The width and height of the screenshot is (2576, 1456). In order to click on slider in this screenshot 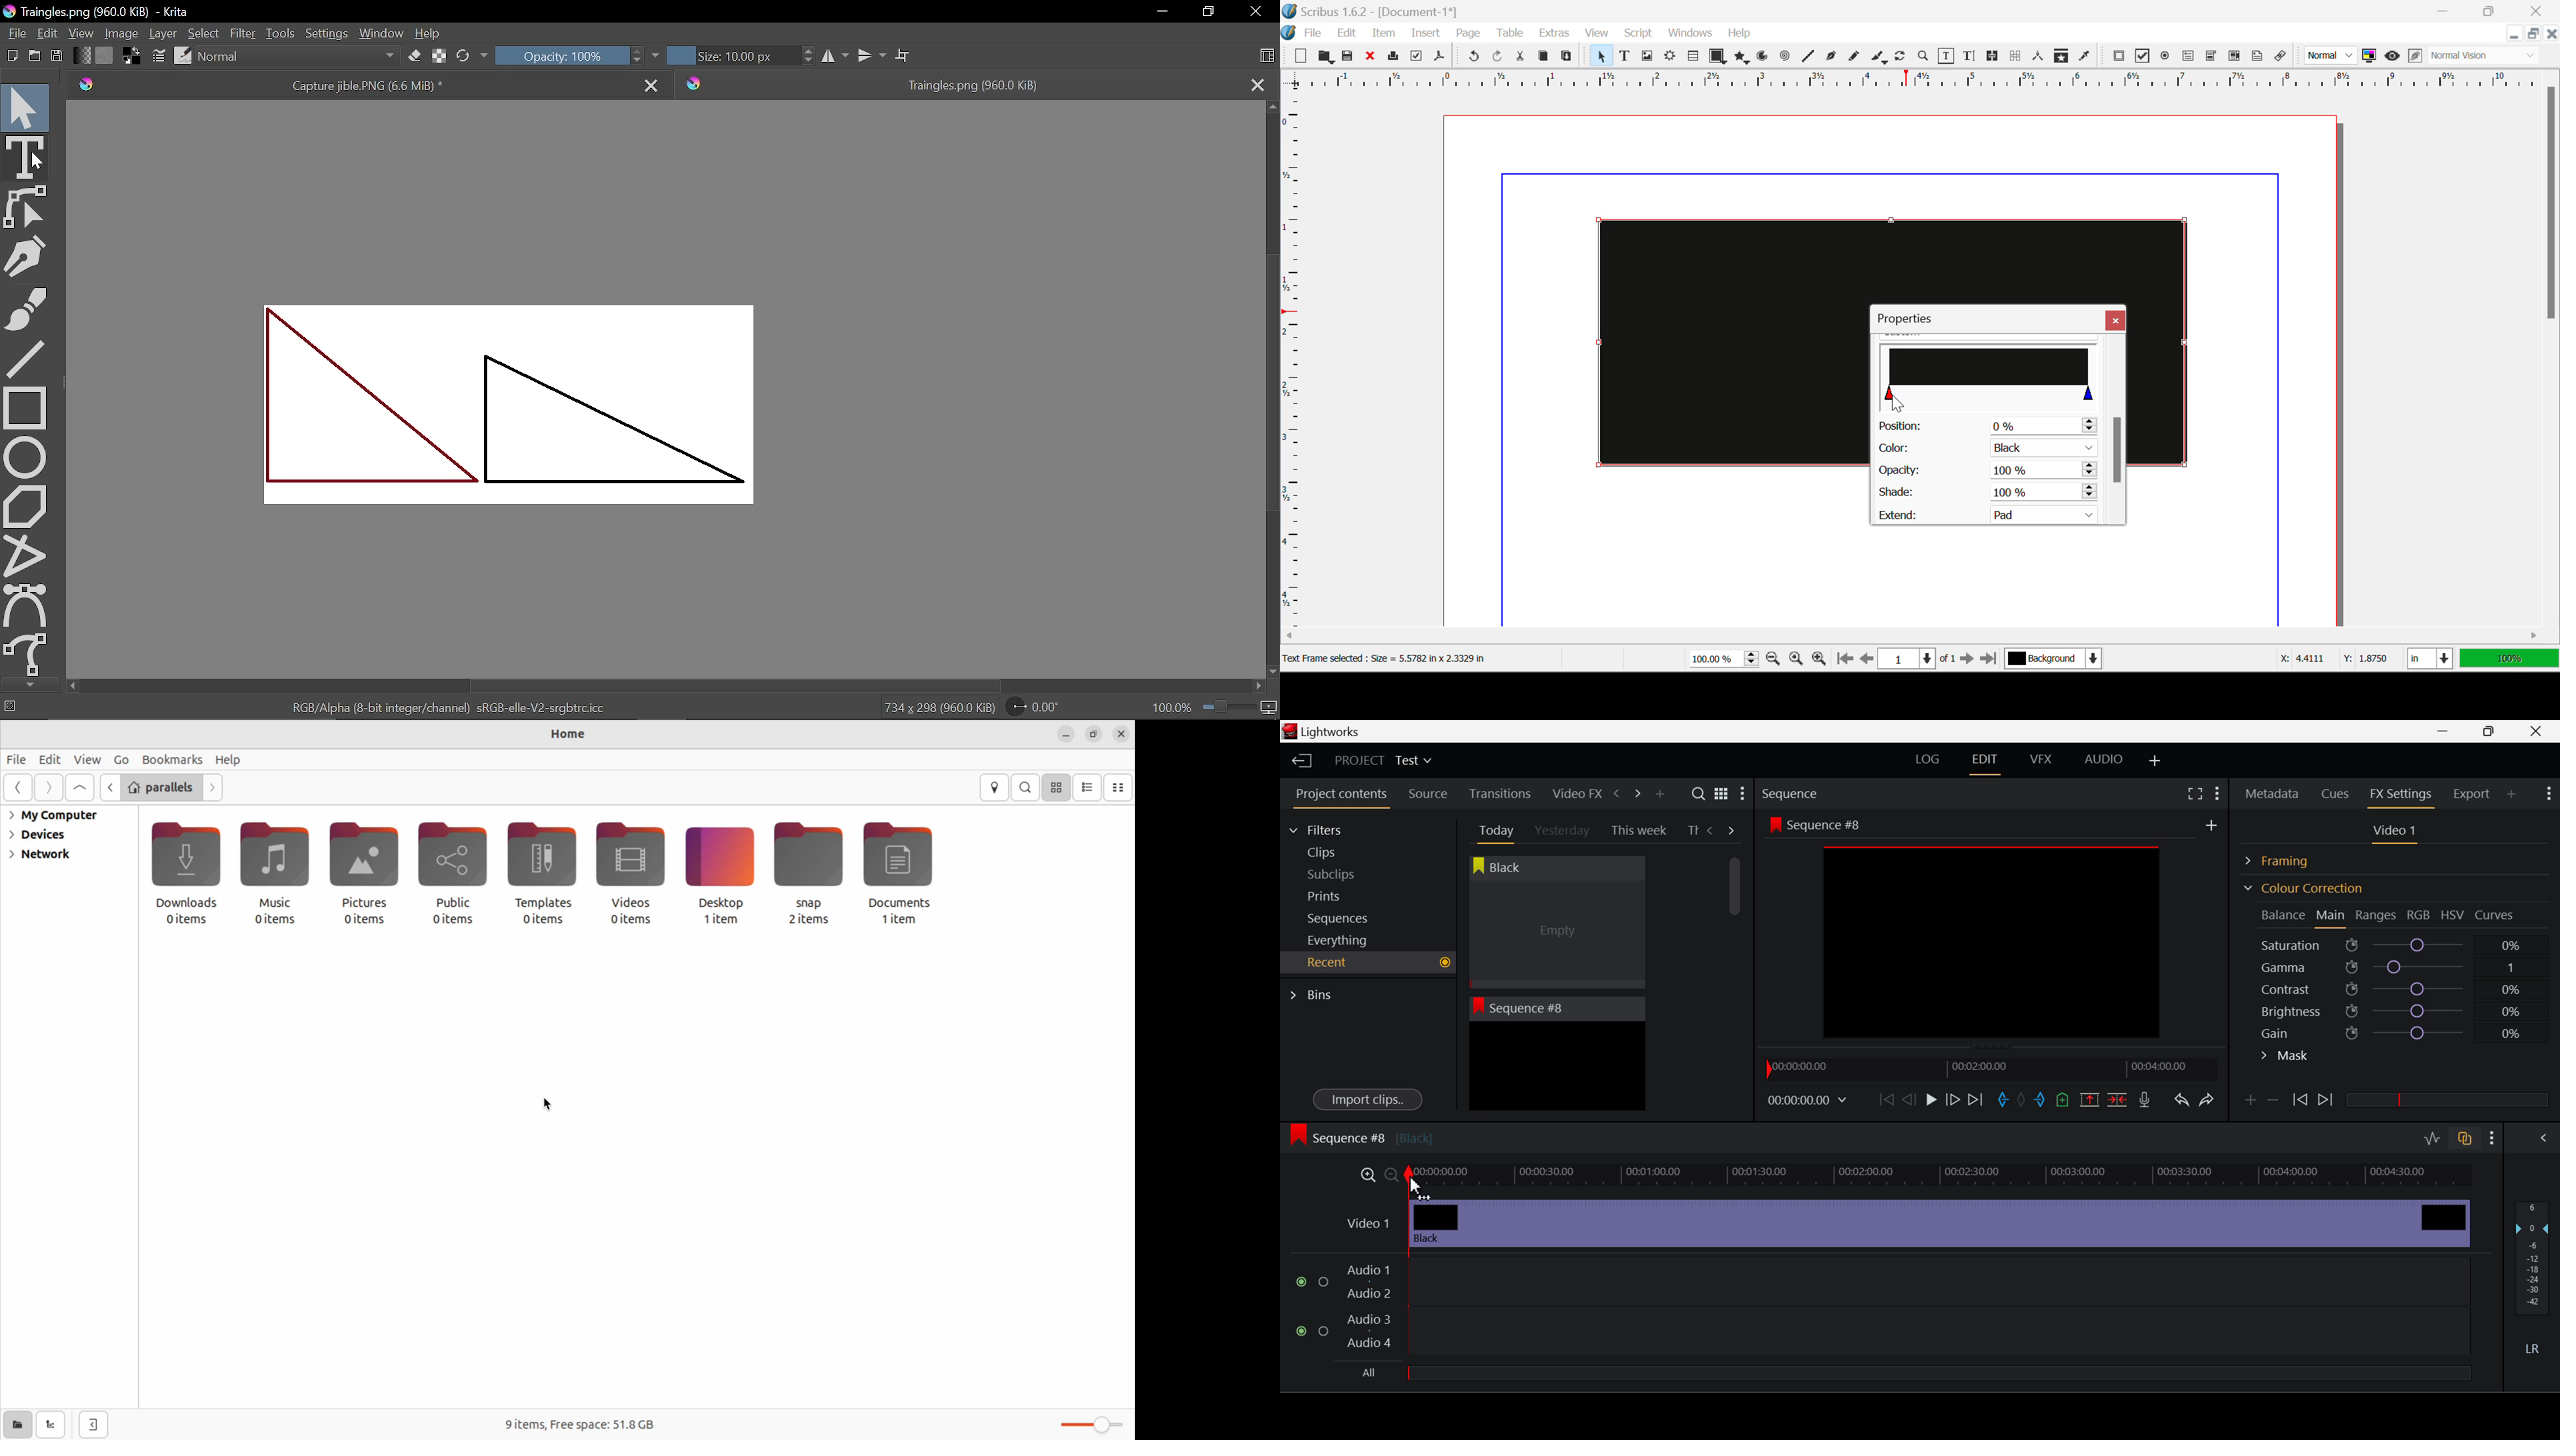, I will do `click(1938, 1373)`.